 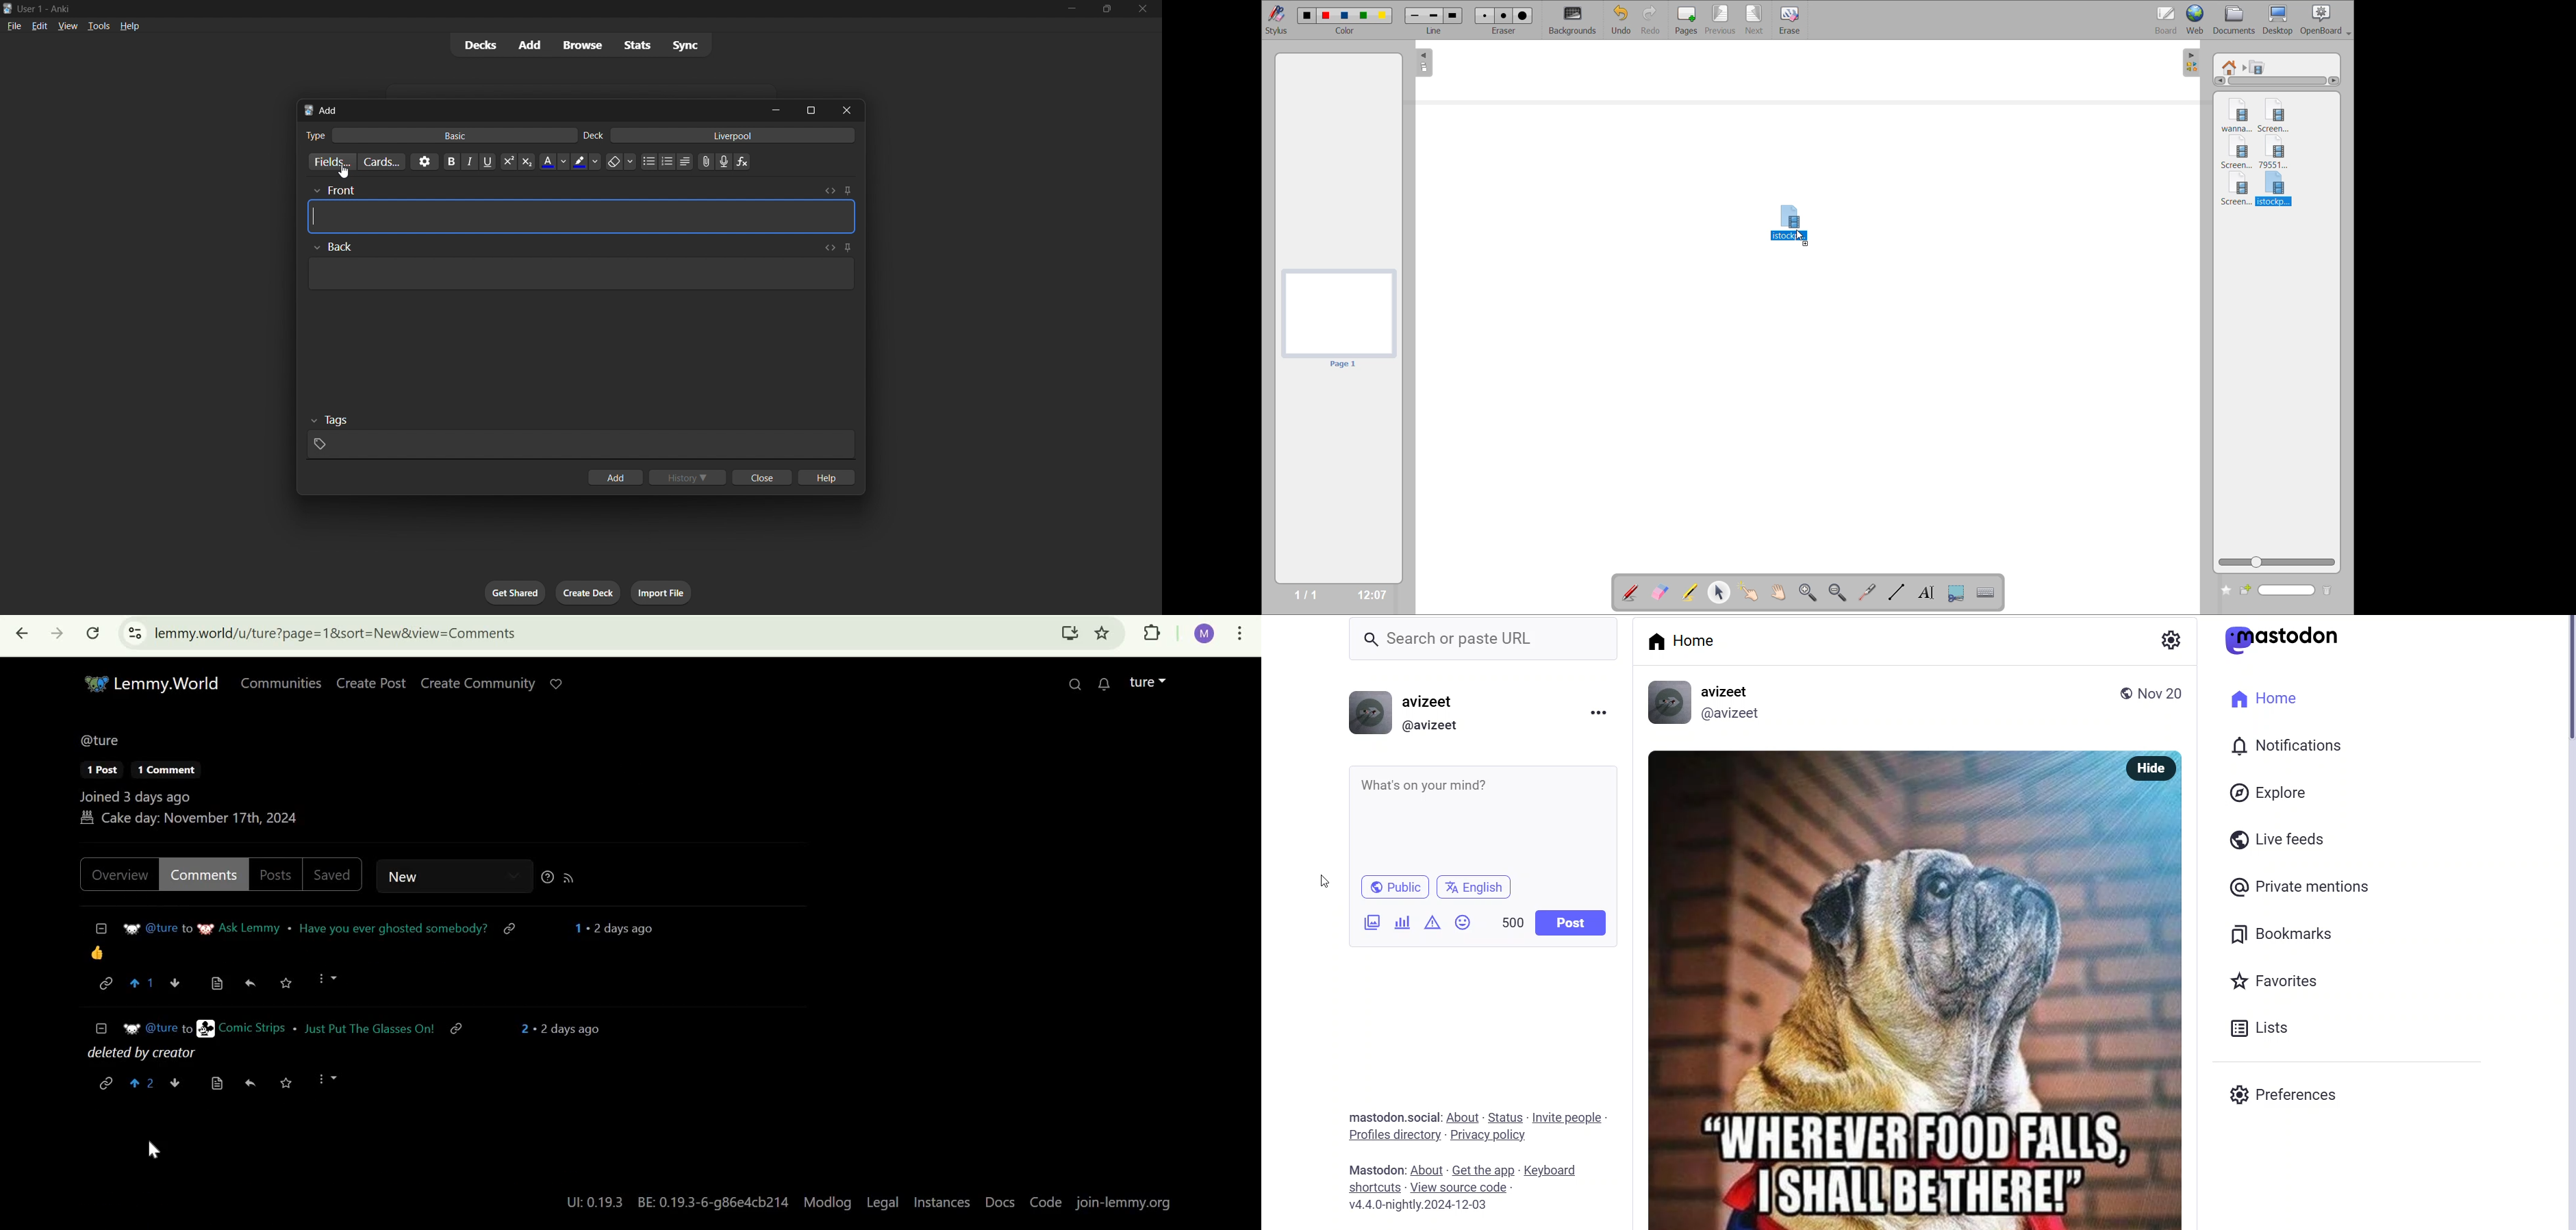 I want to click on Anki logo, so click(x=309, y=110).